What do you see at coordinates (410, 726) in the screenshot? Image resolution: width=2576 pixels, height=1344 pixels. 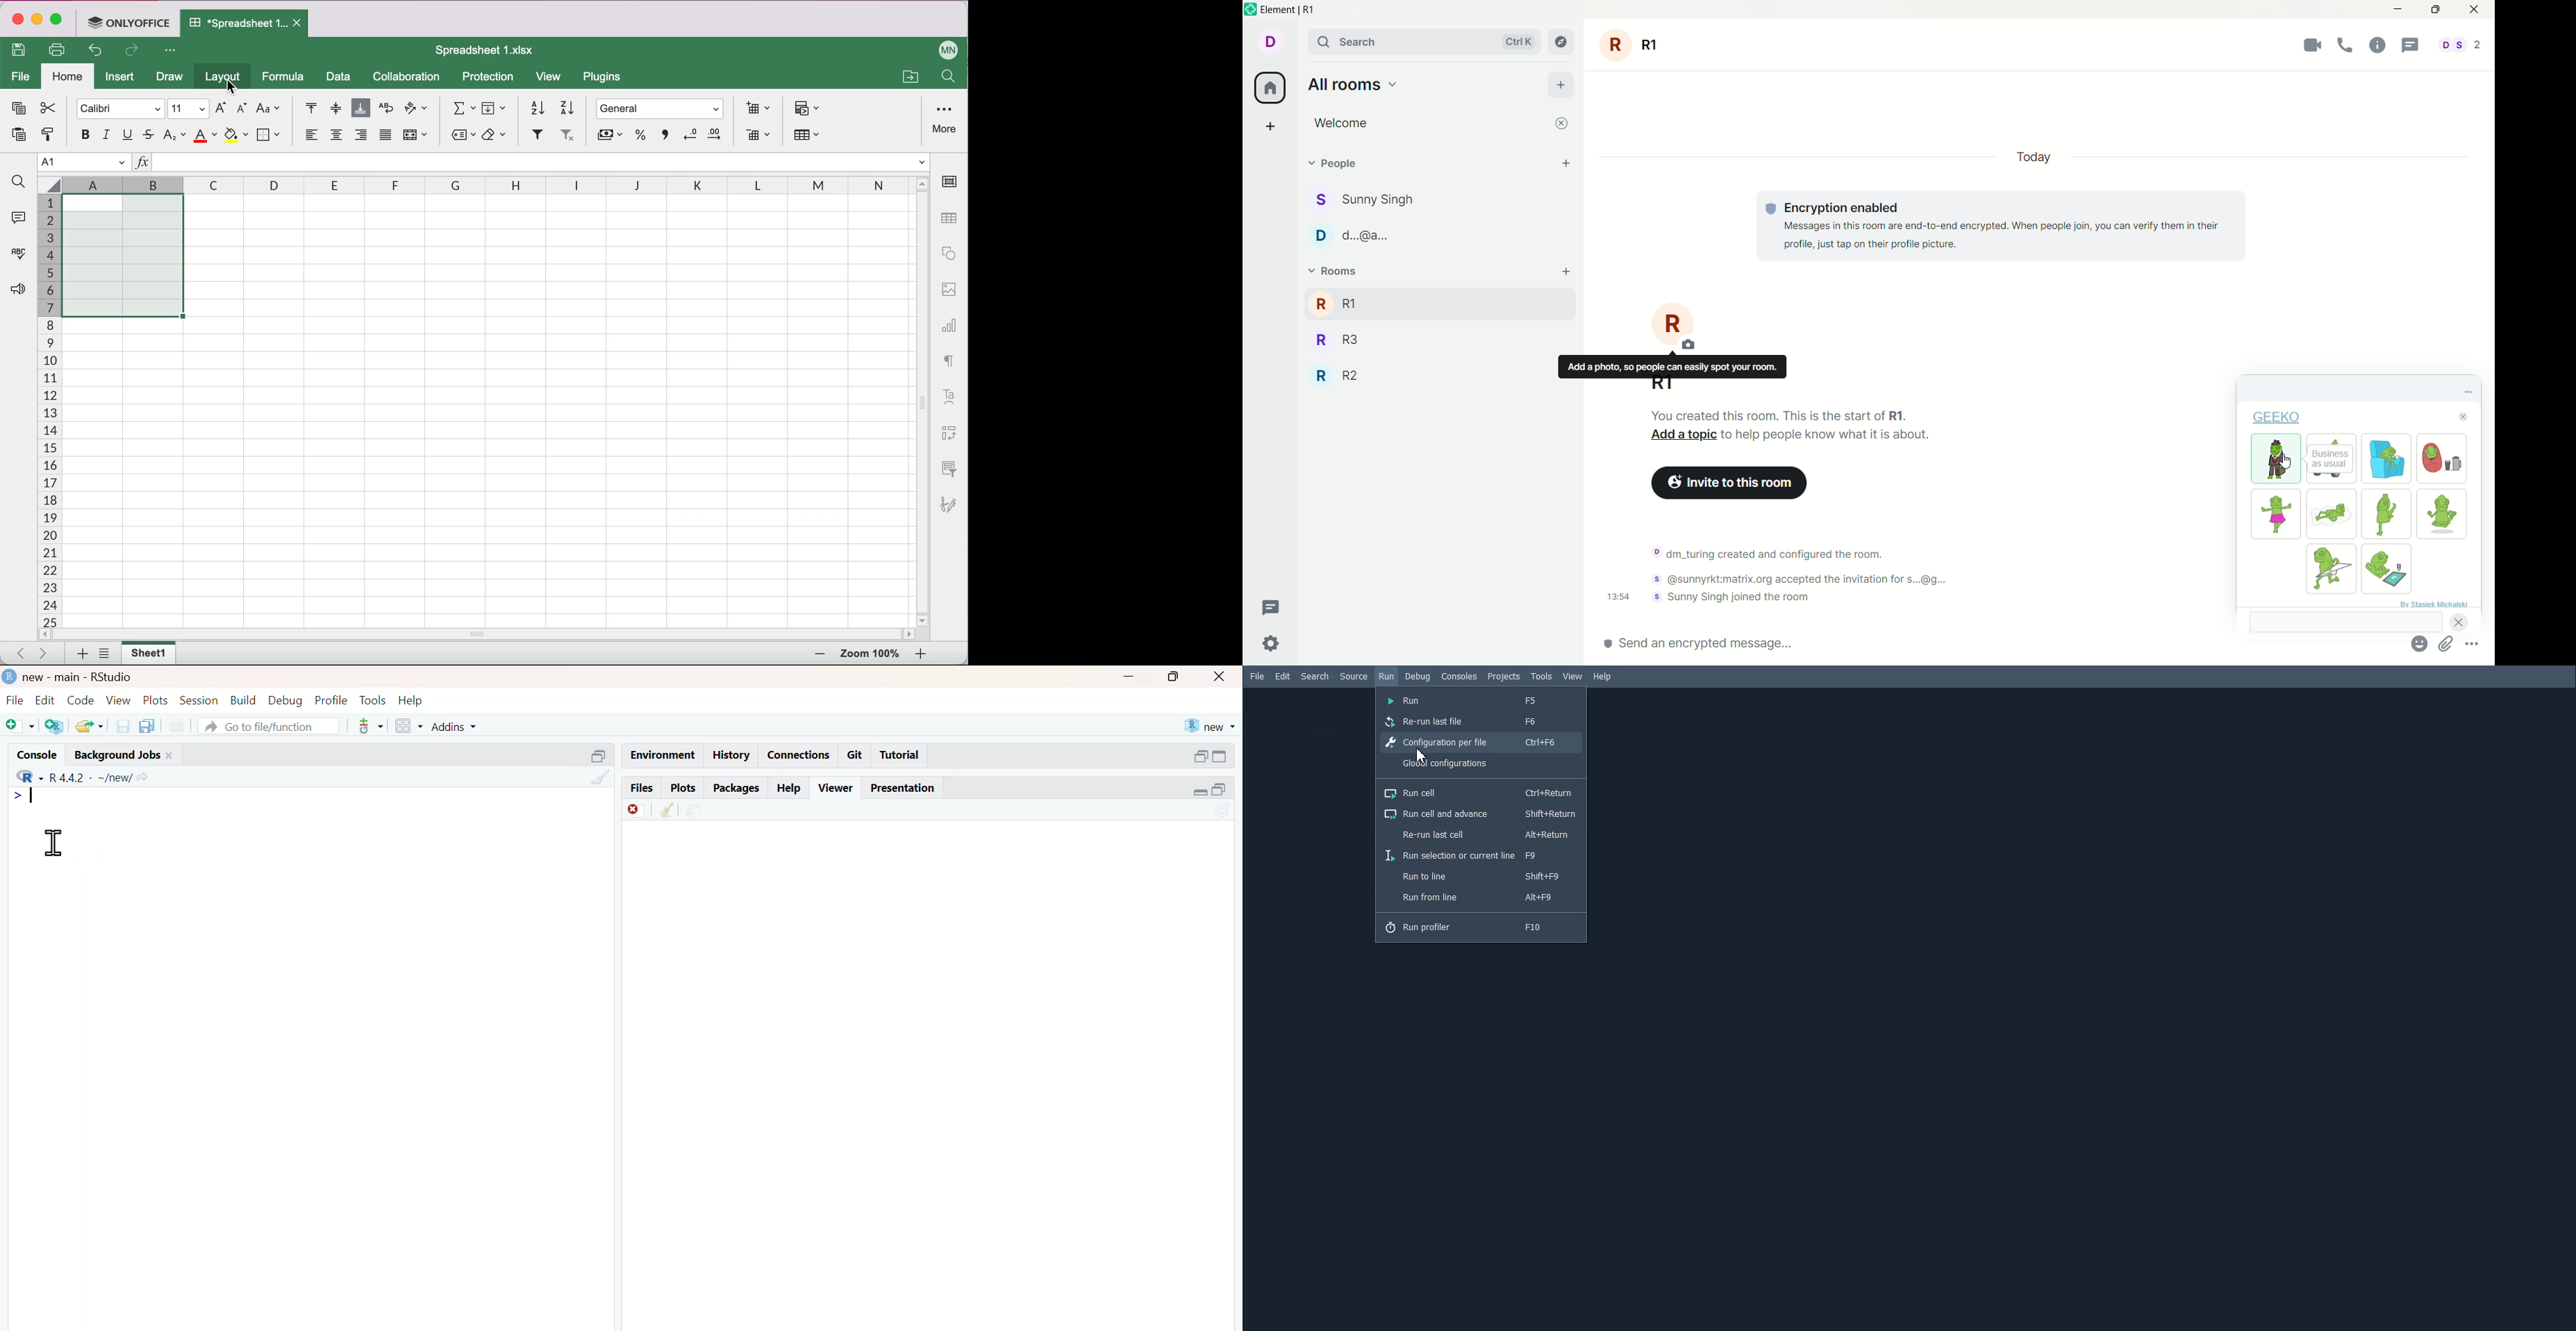 I see `grid` at bounding box center [410, 726].